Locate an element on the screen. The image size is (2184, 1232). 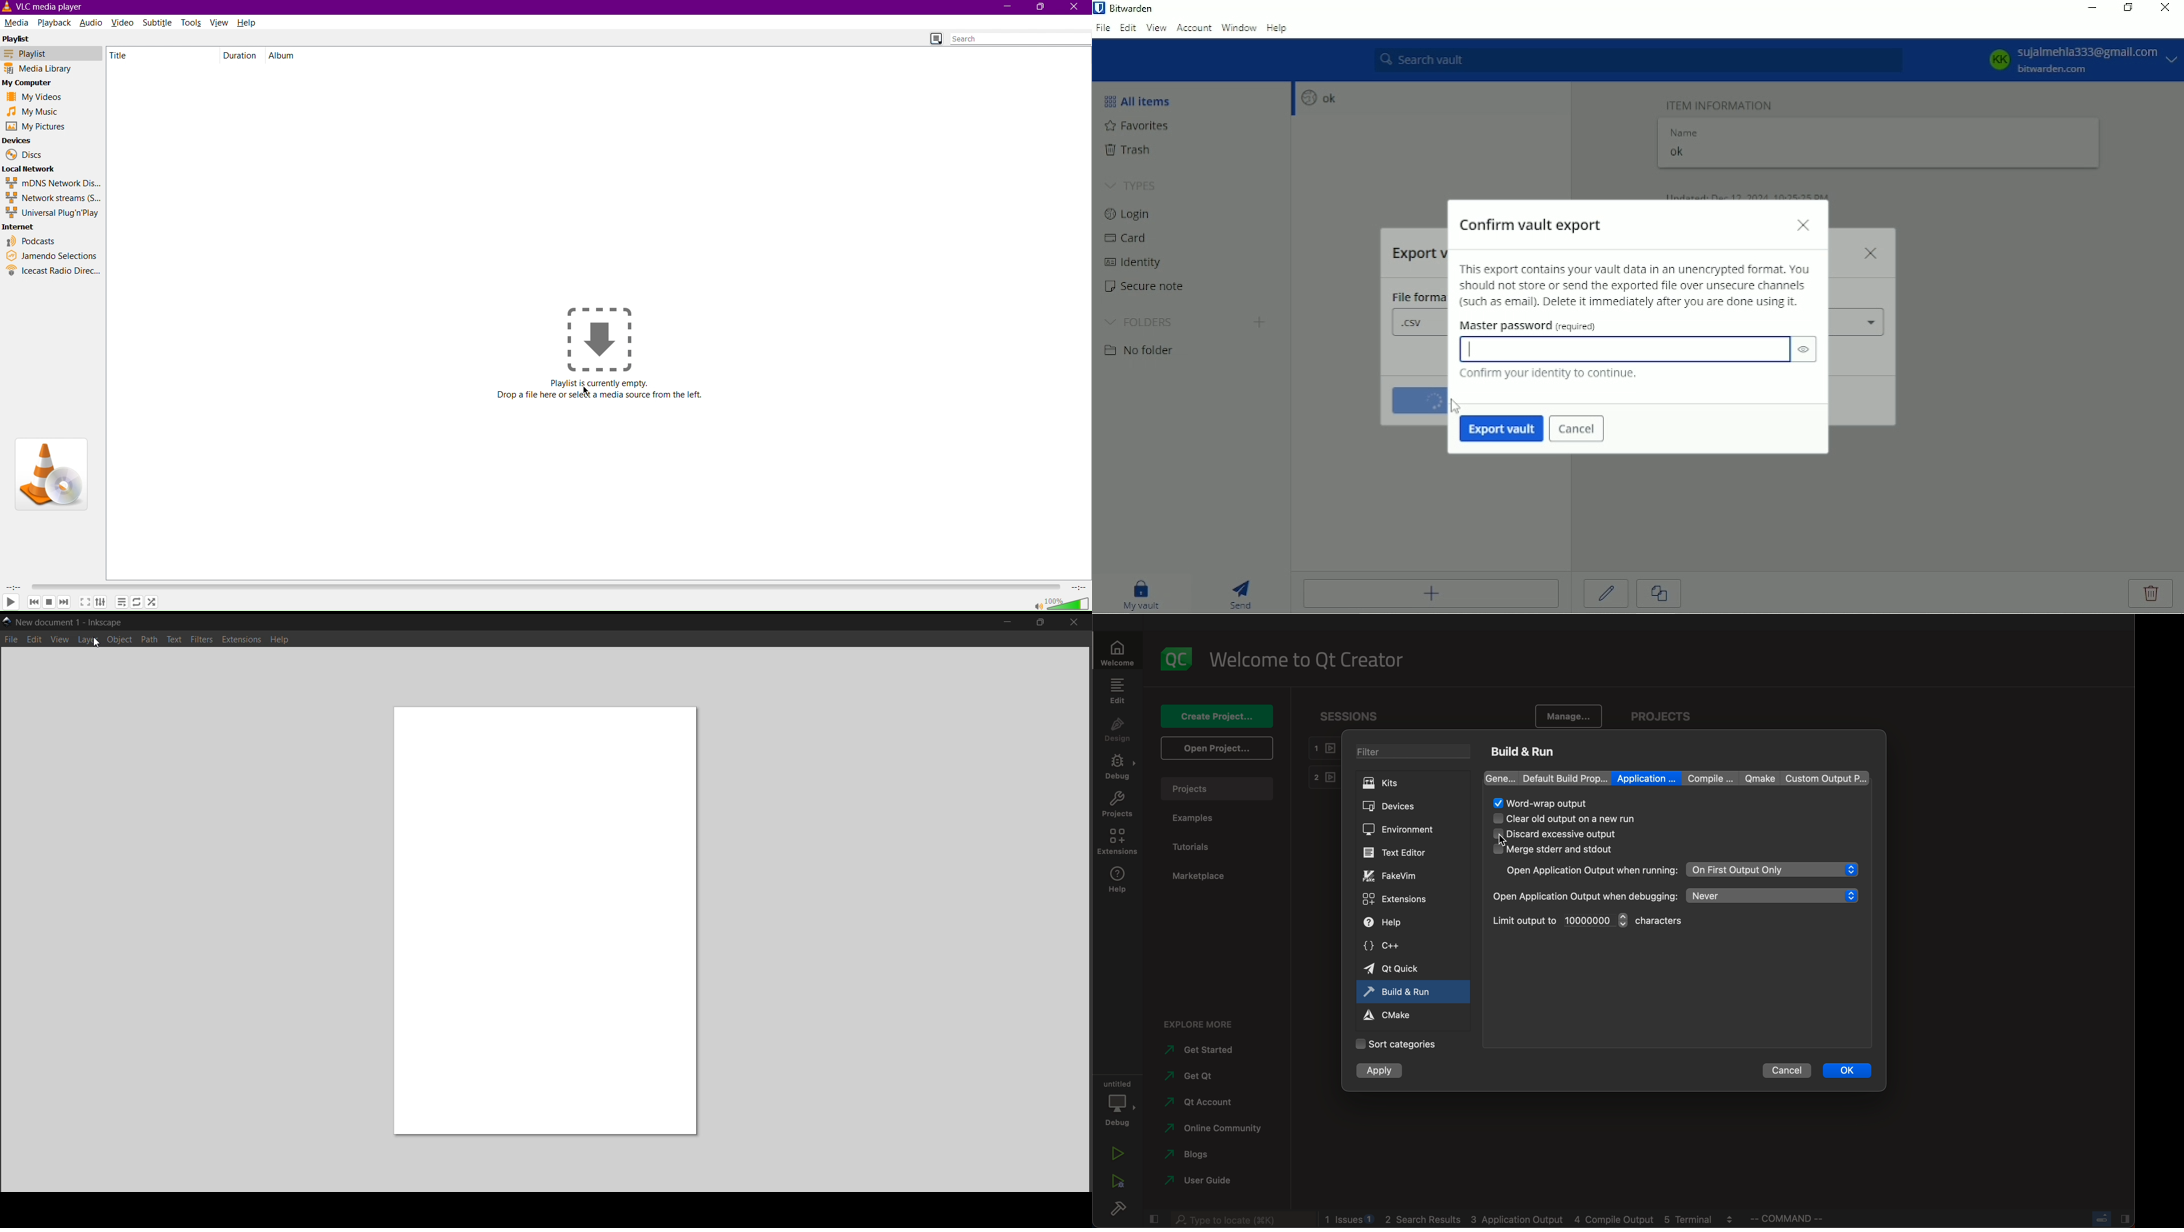
Drop a file here or select  media source from the left is located at coordinates (604, 396).